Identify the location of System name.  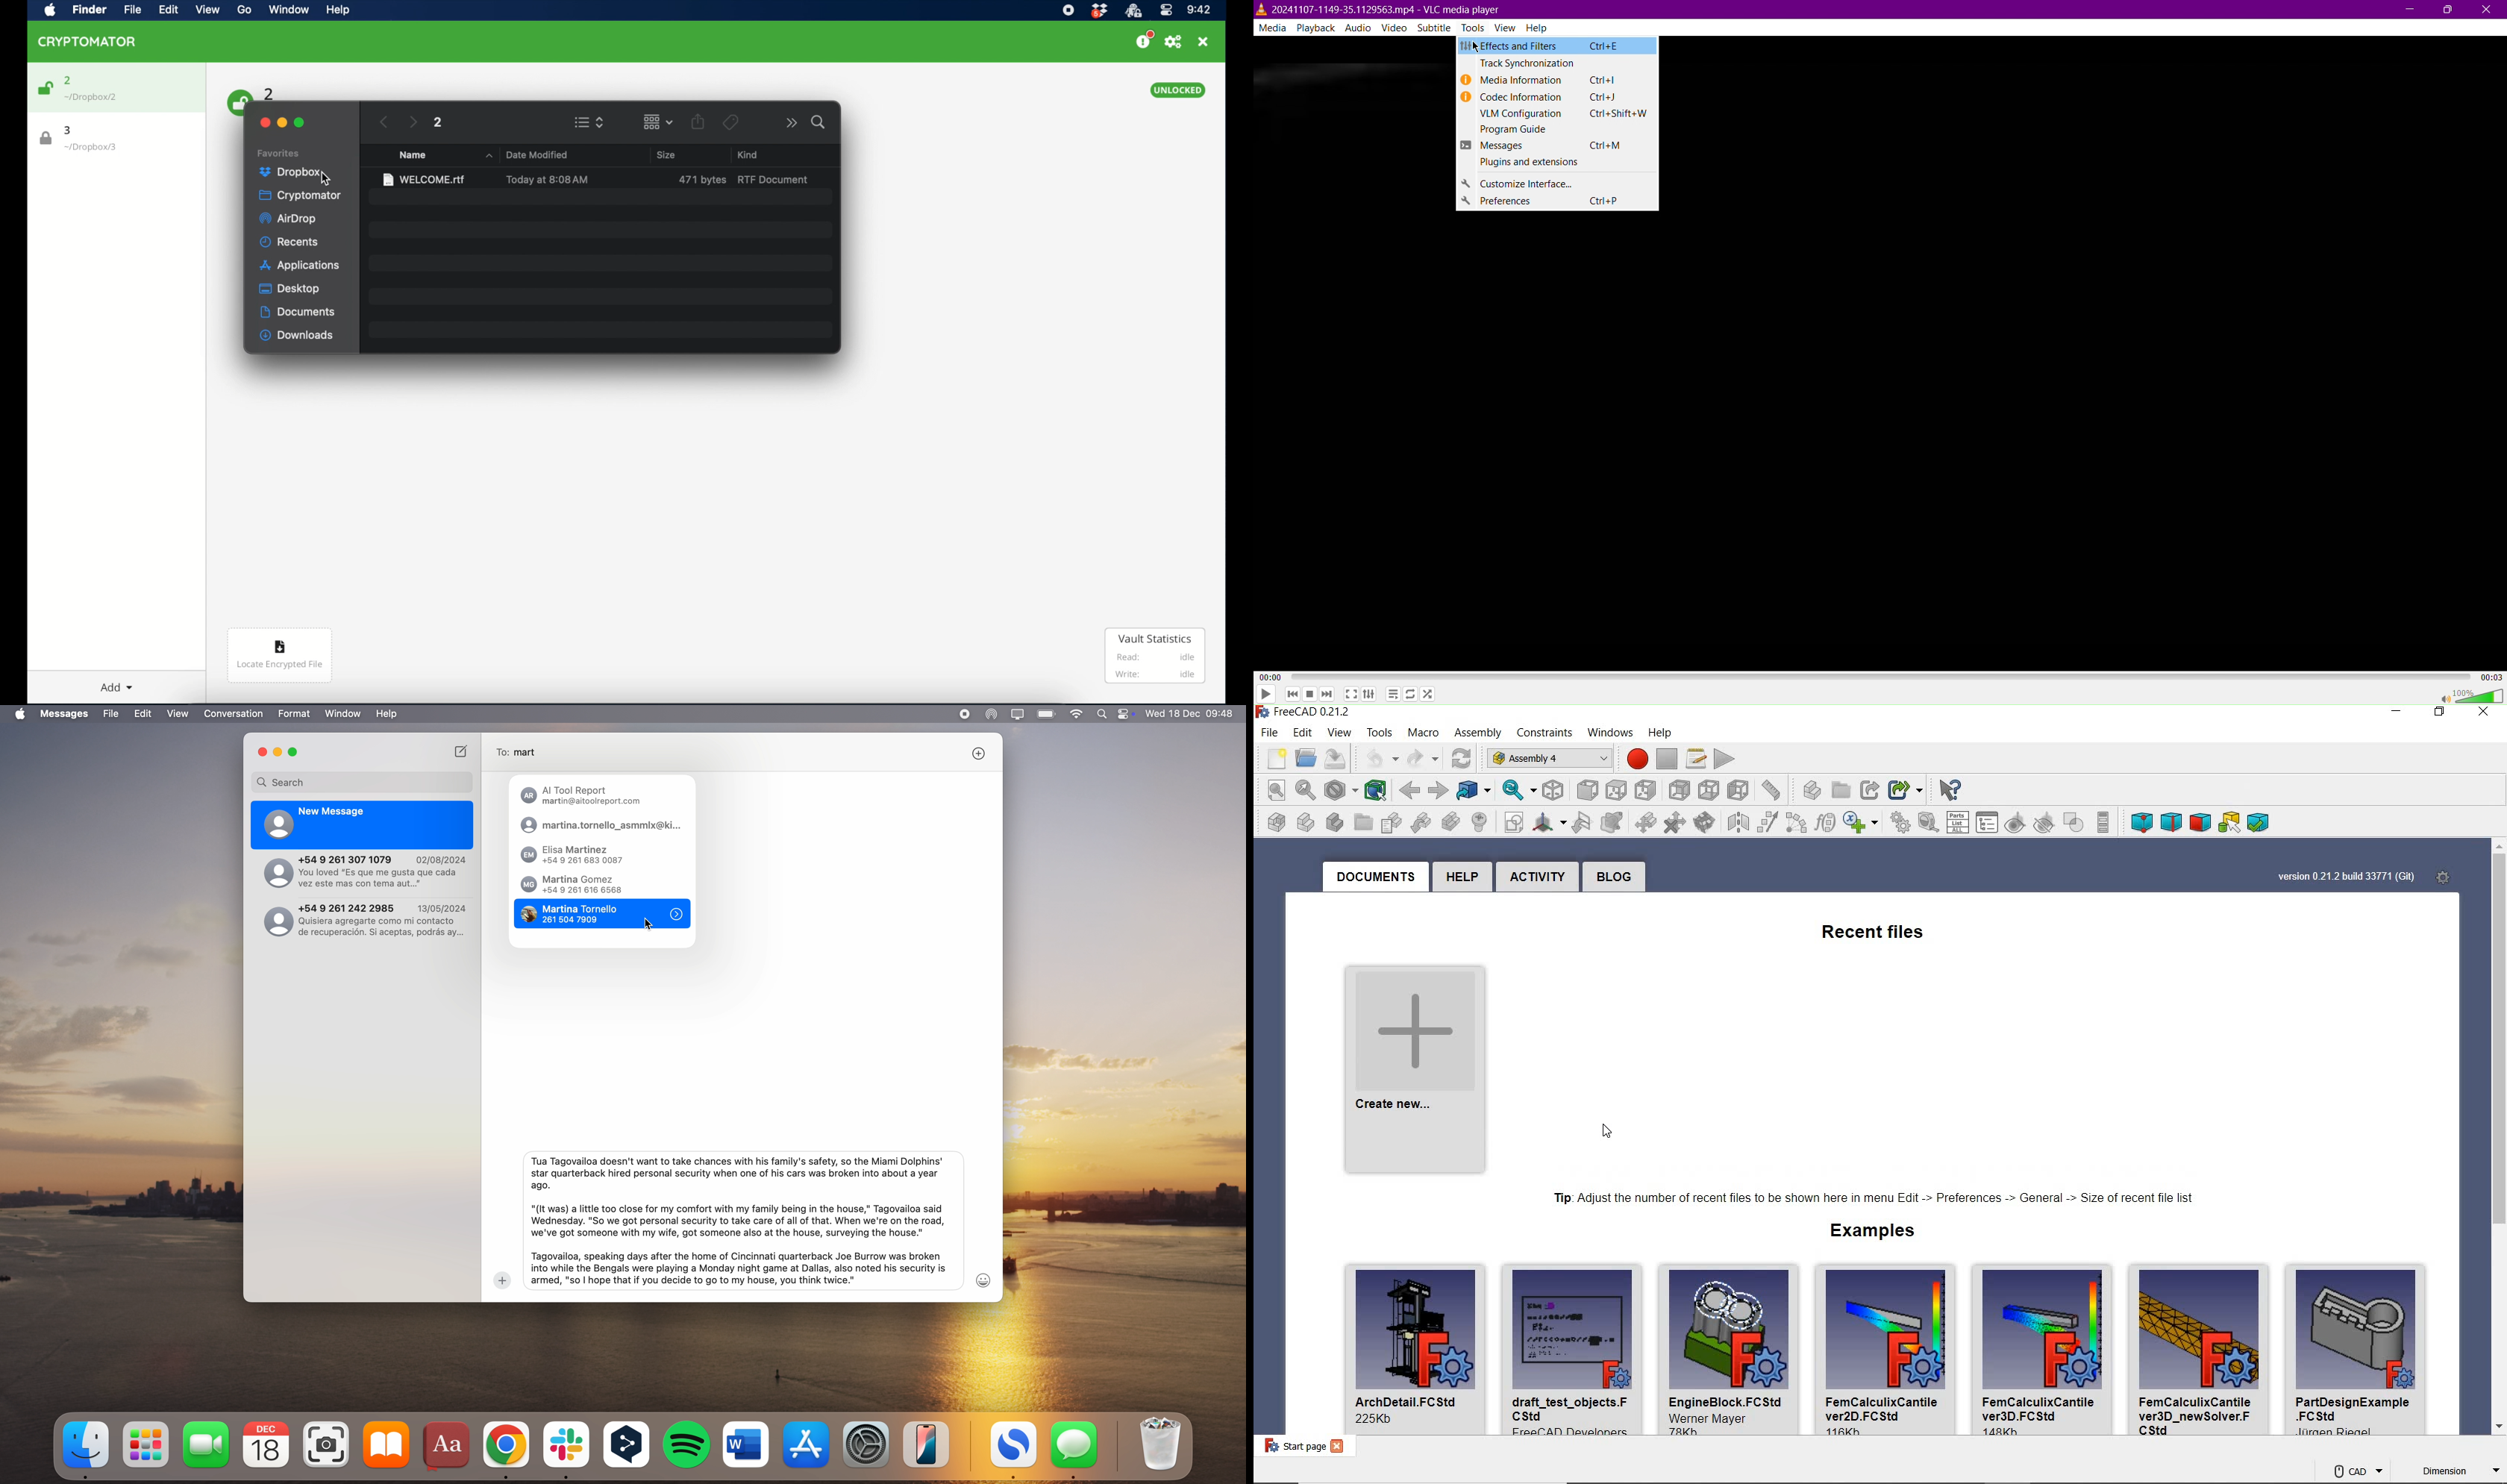
(1303, 714).